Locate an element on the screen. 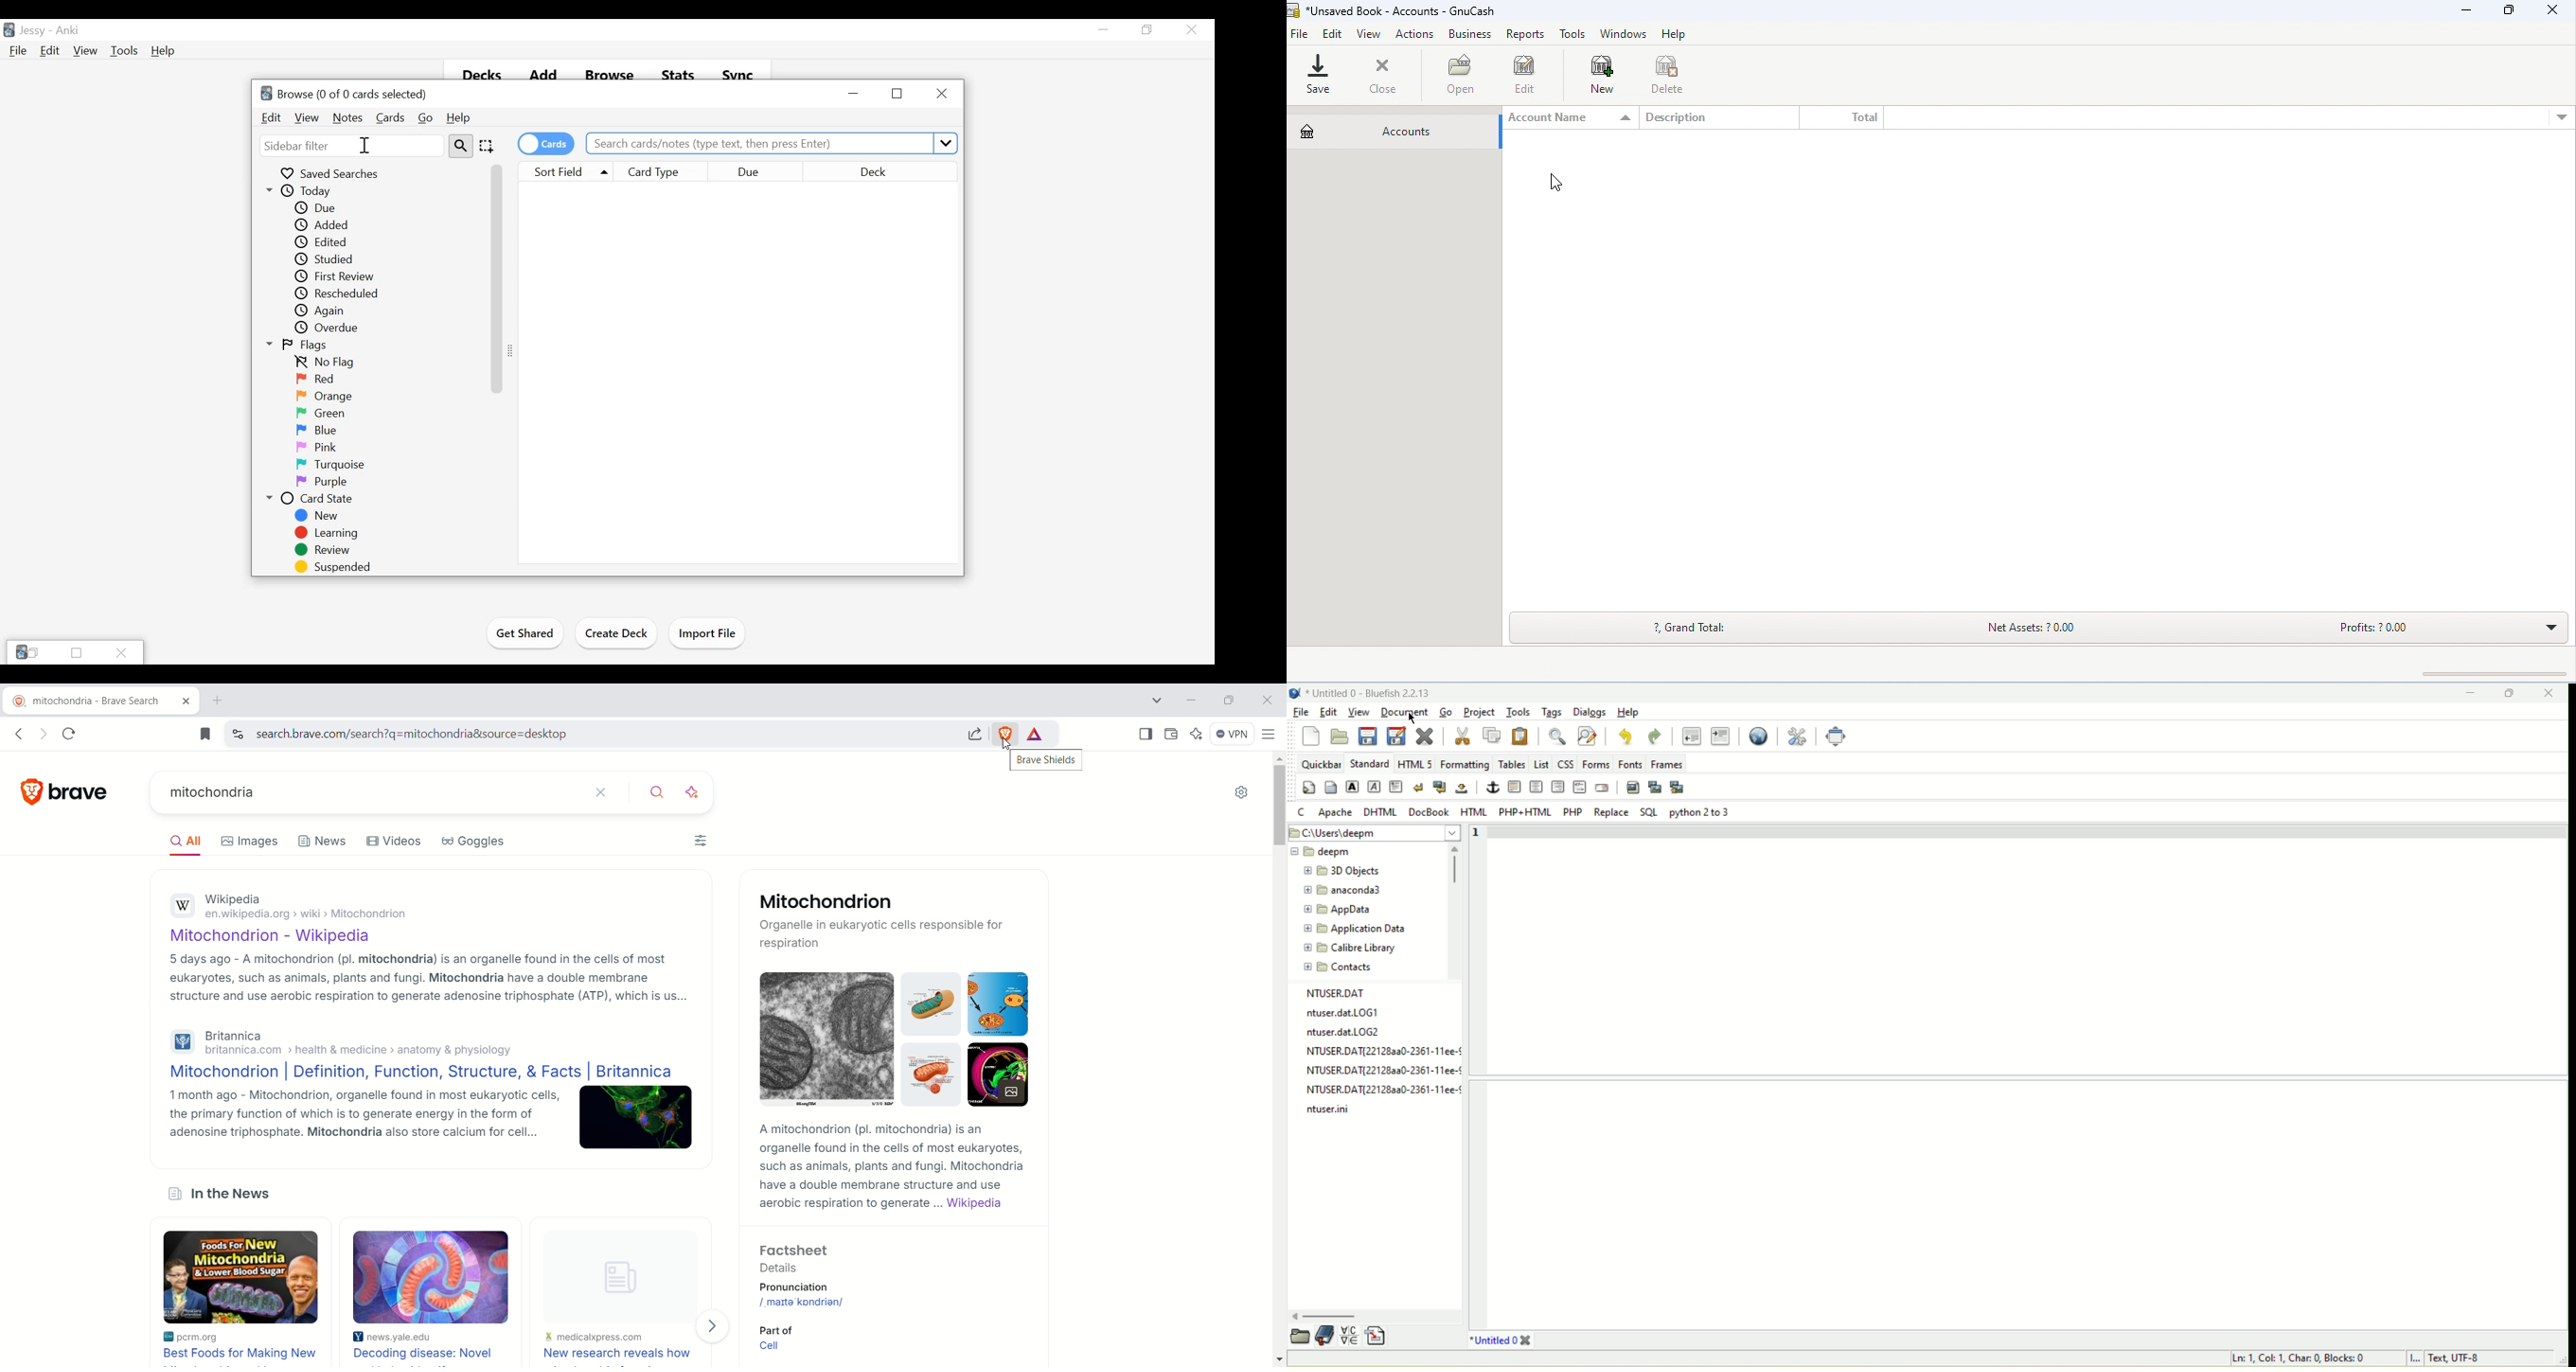  PHP+HTML is located at coordinates (1526, 813).